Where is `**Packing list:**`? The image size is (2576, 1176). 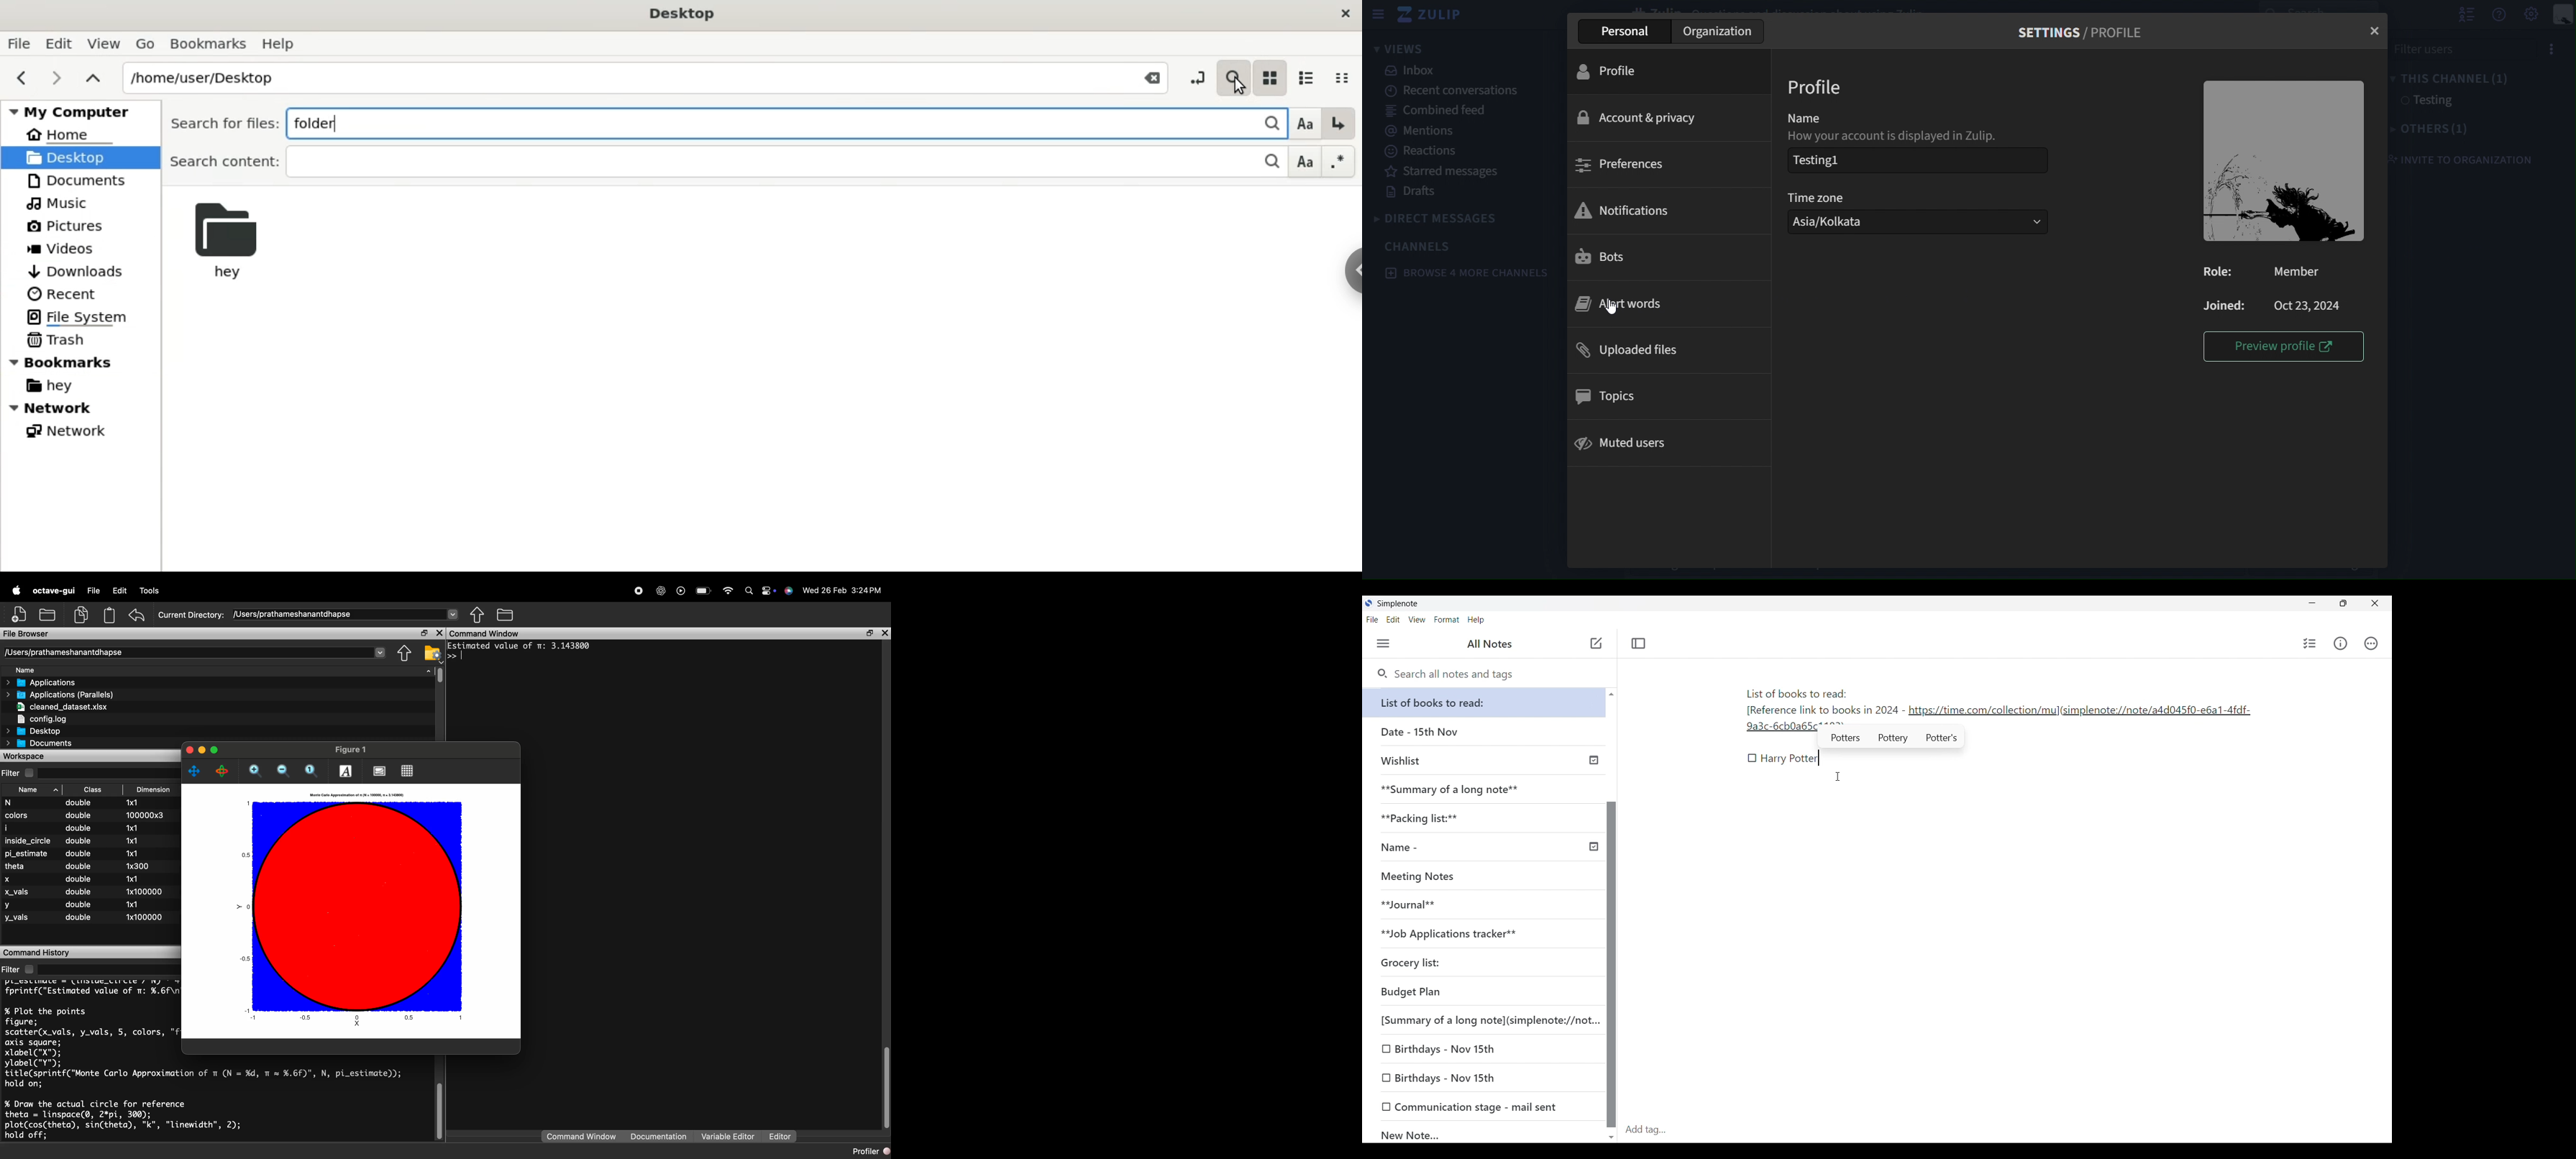
**Packing list:** is located at coordinates (1485, 818).